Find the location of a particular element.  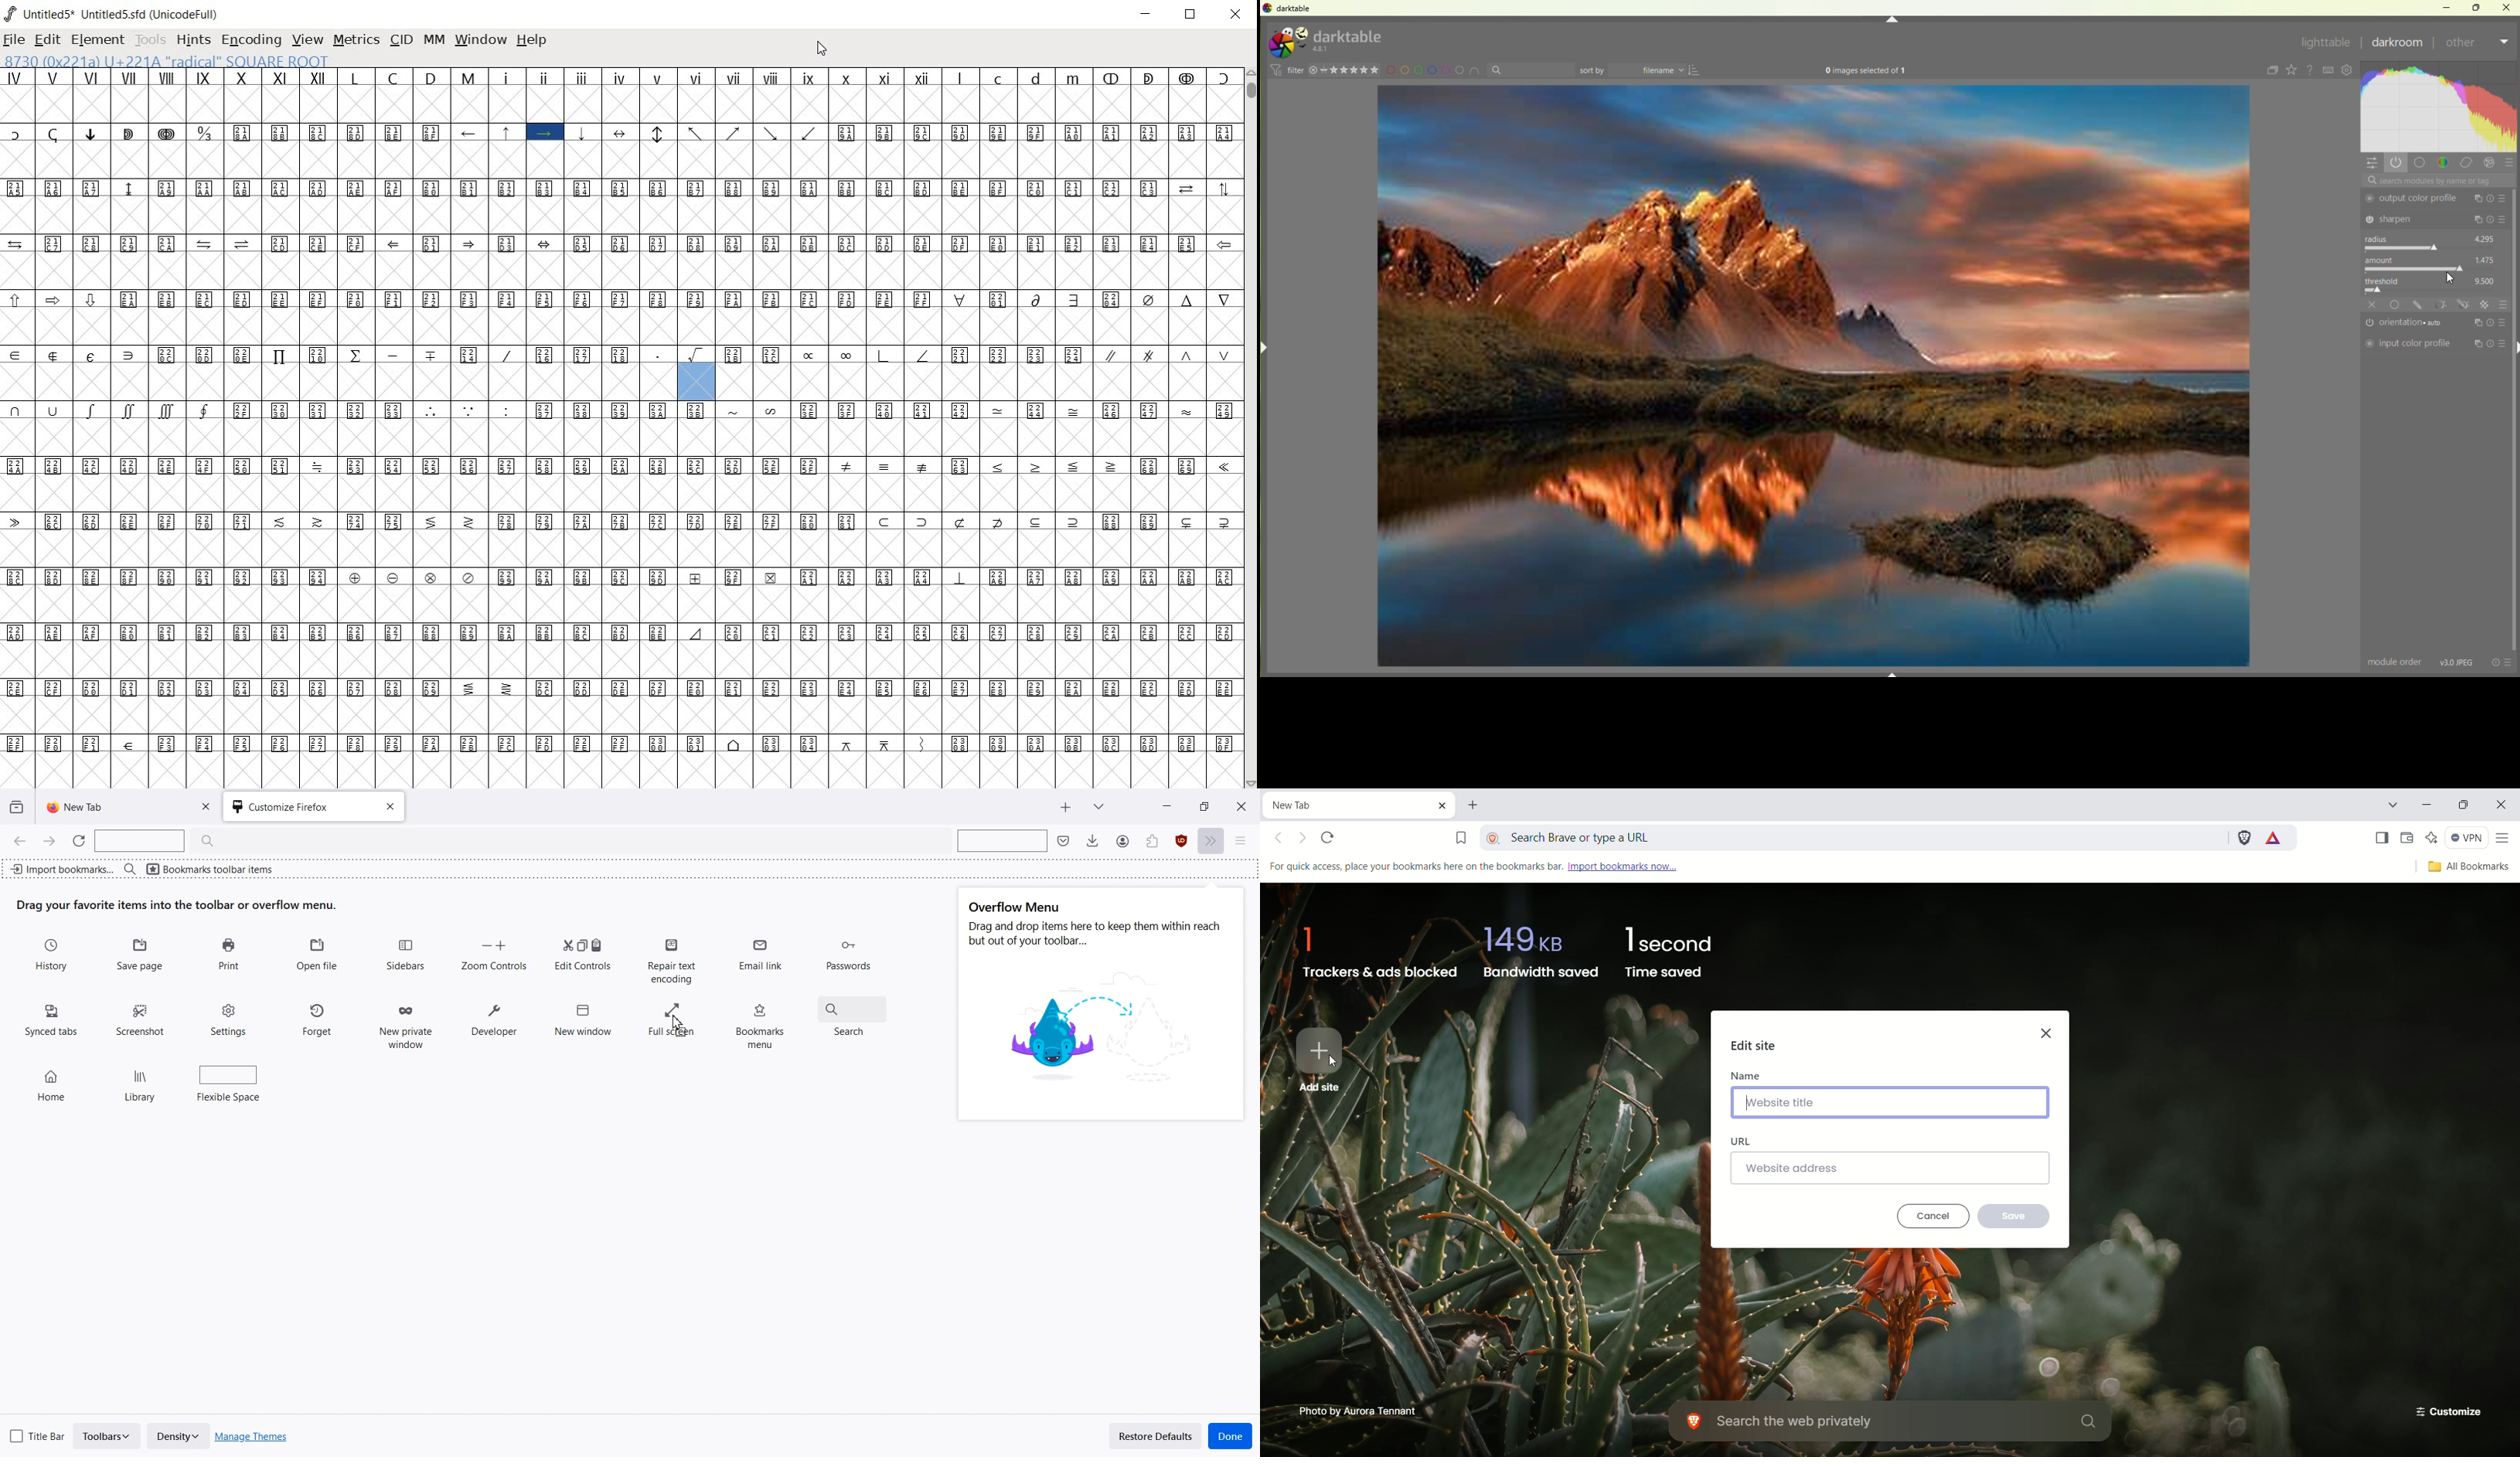

cursor is located at coordinates (1333, 1063).